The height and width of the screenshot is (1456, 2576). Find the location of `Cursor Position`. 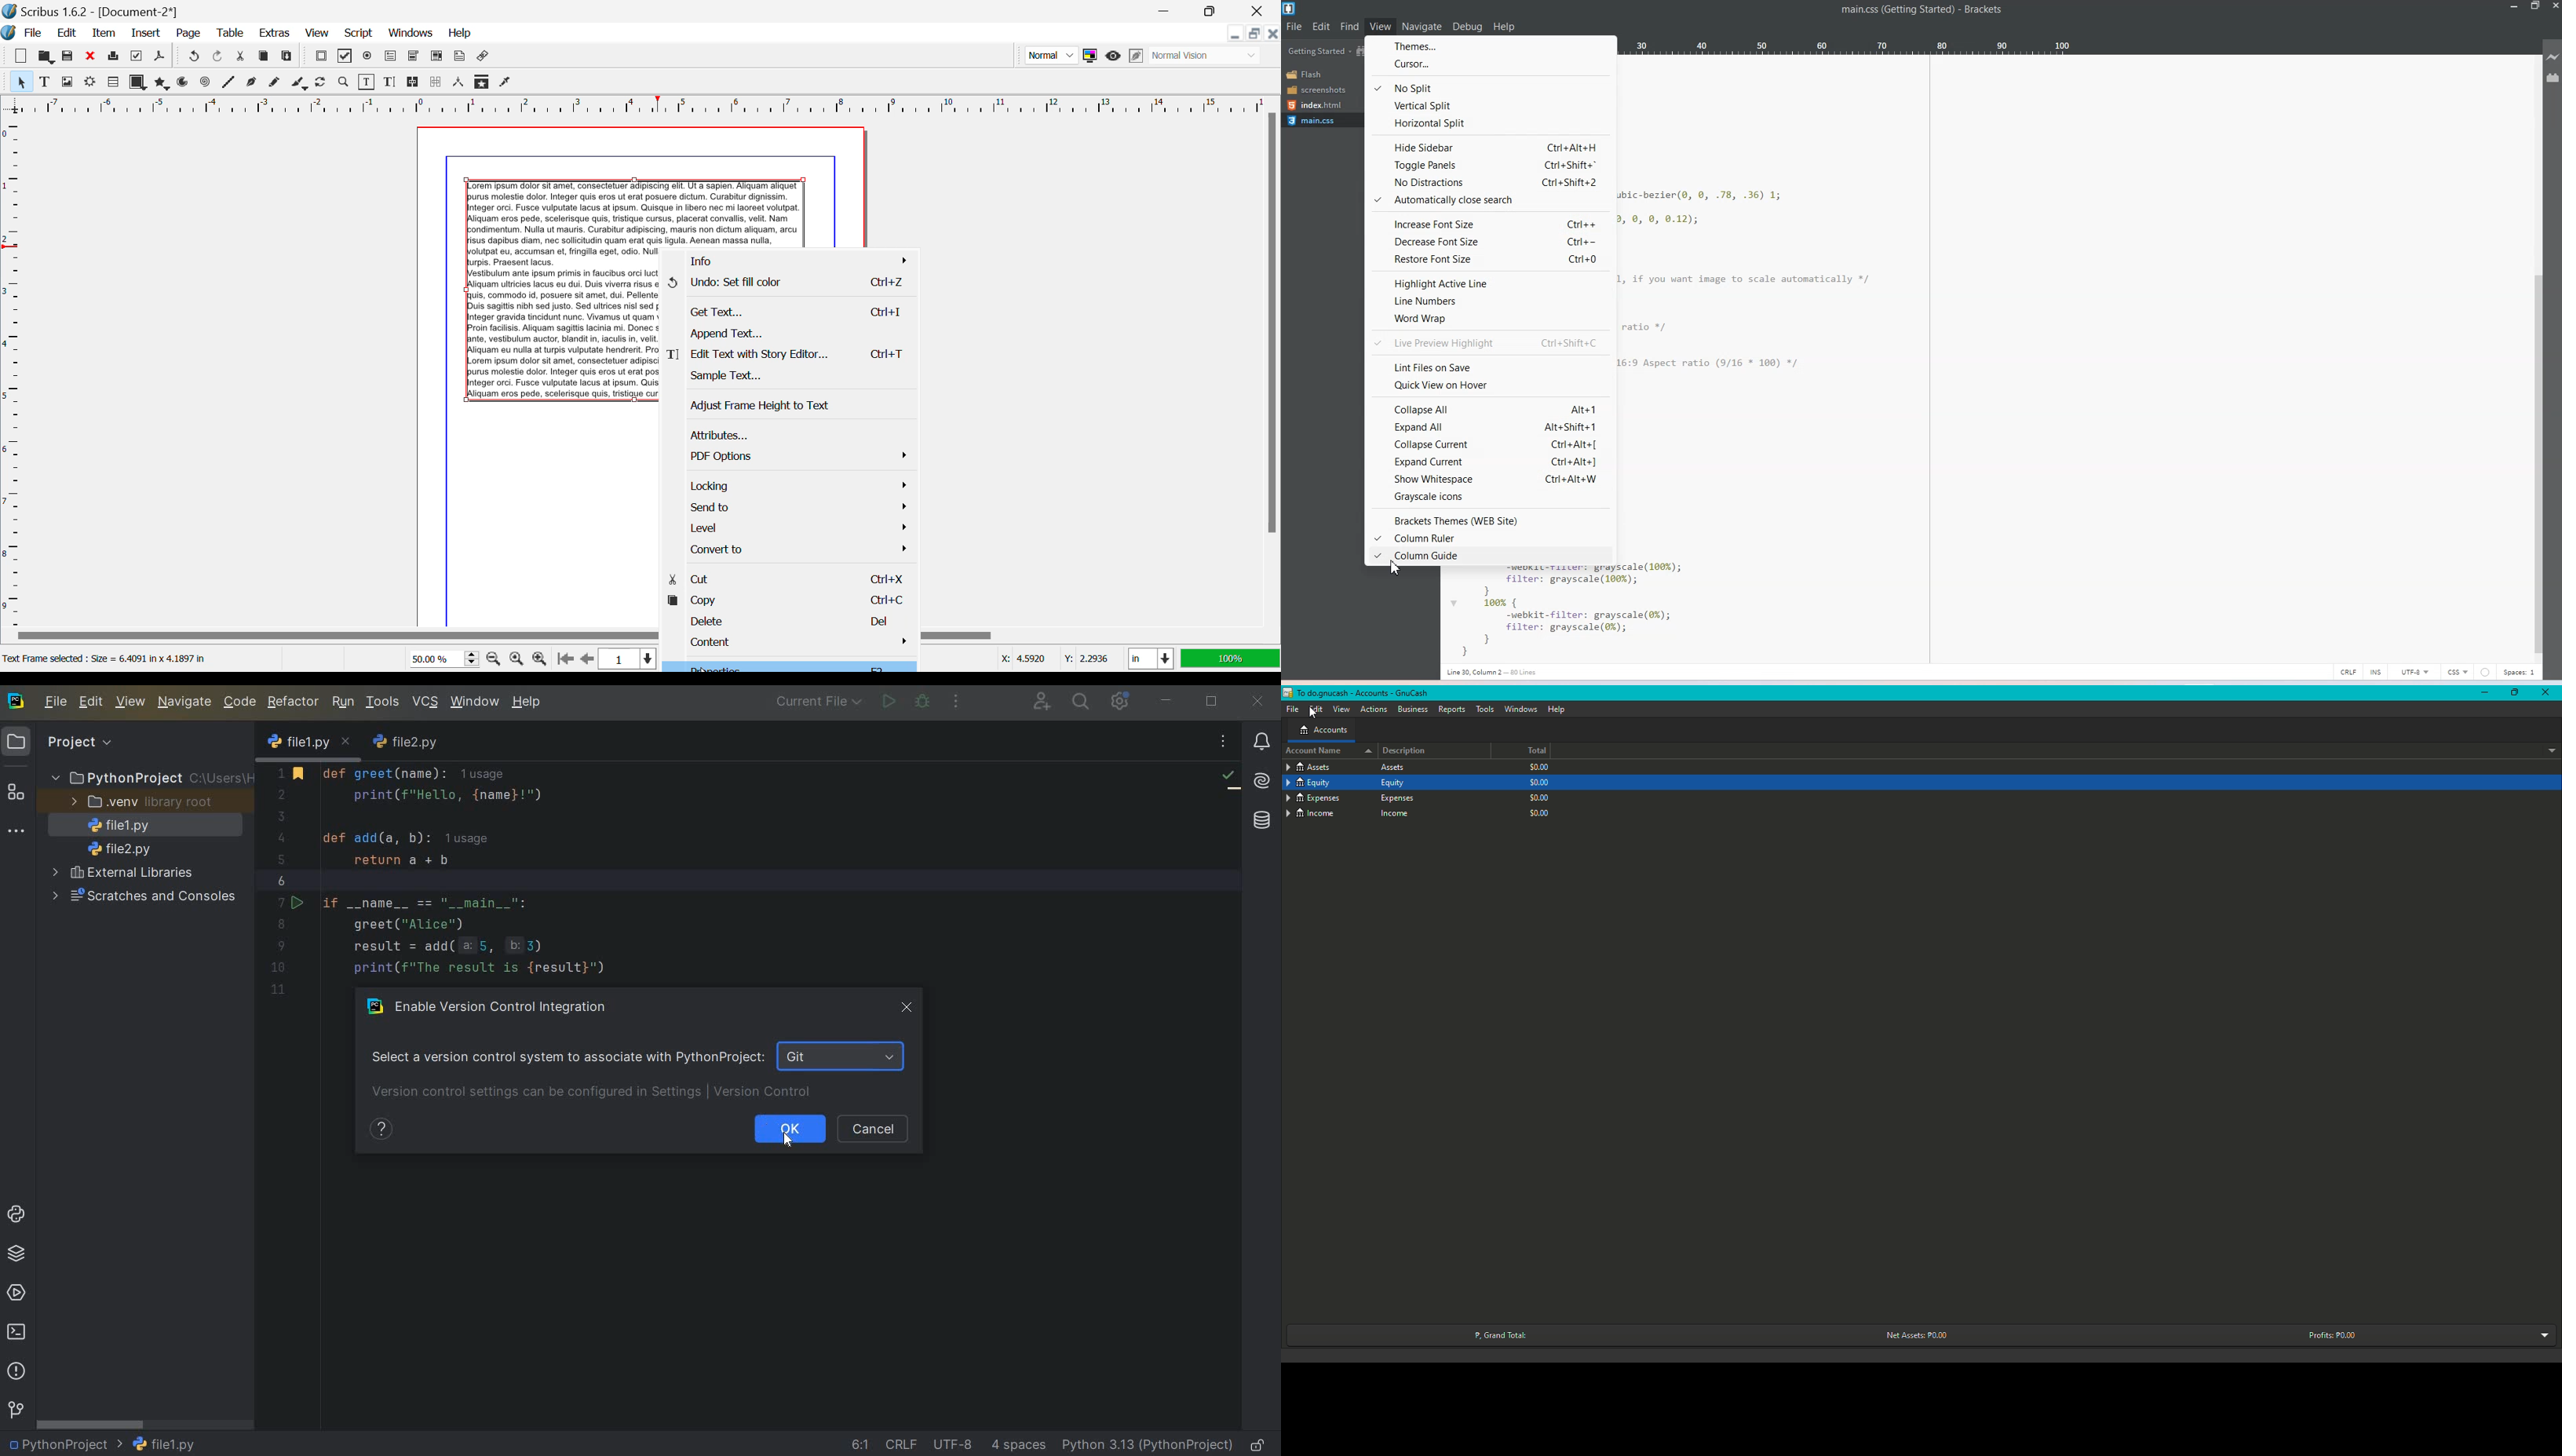

Cursor Position is located at coordinates (726, 668).